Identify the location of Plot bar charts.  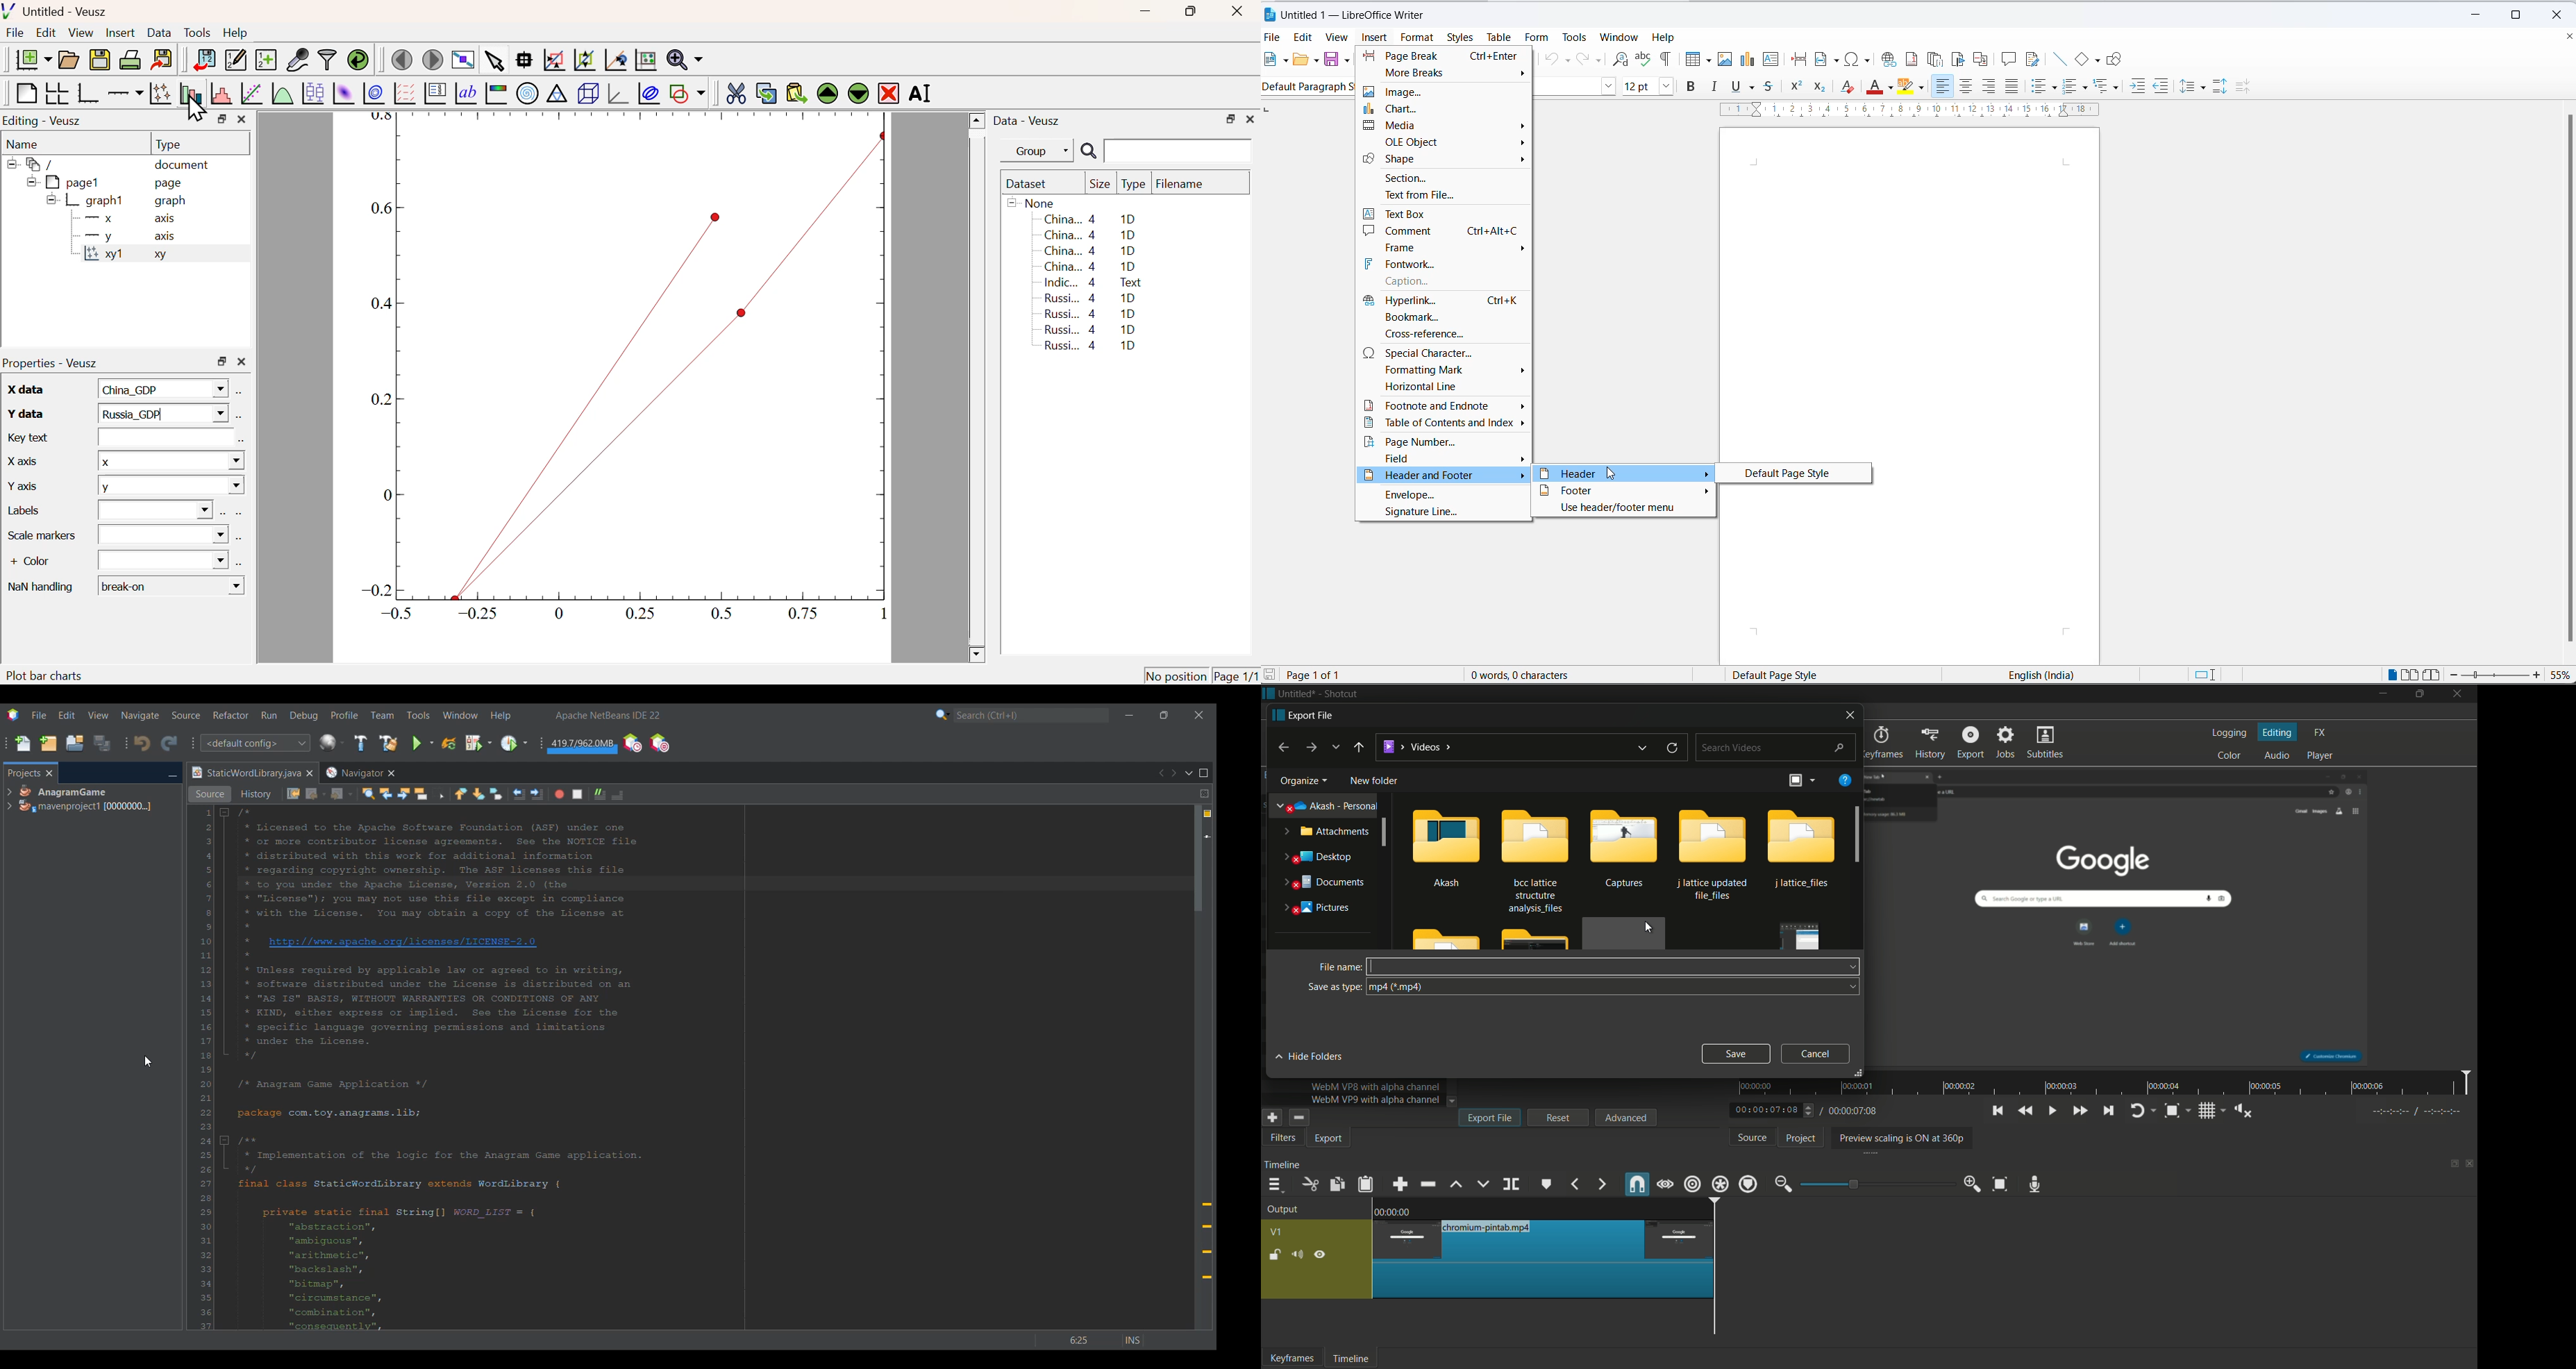
(45, 675).